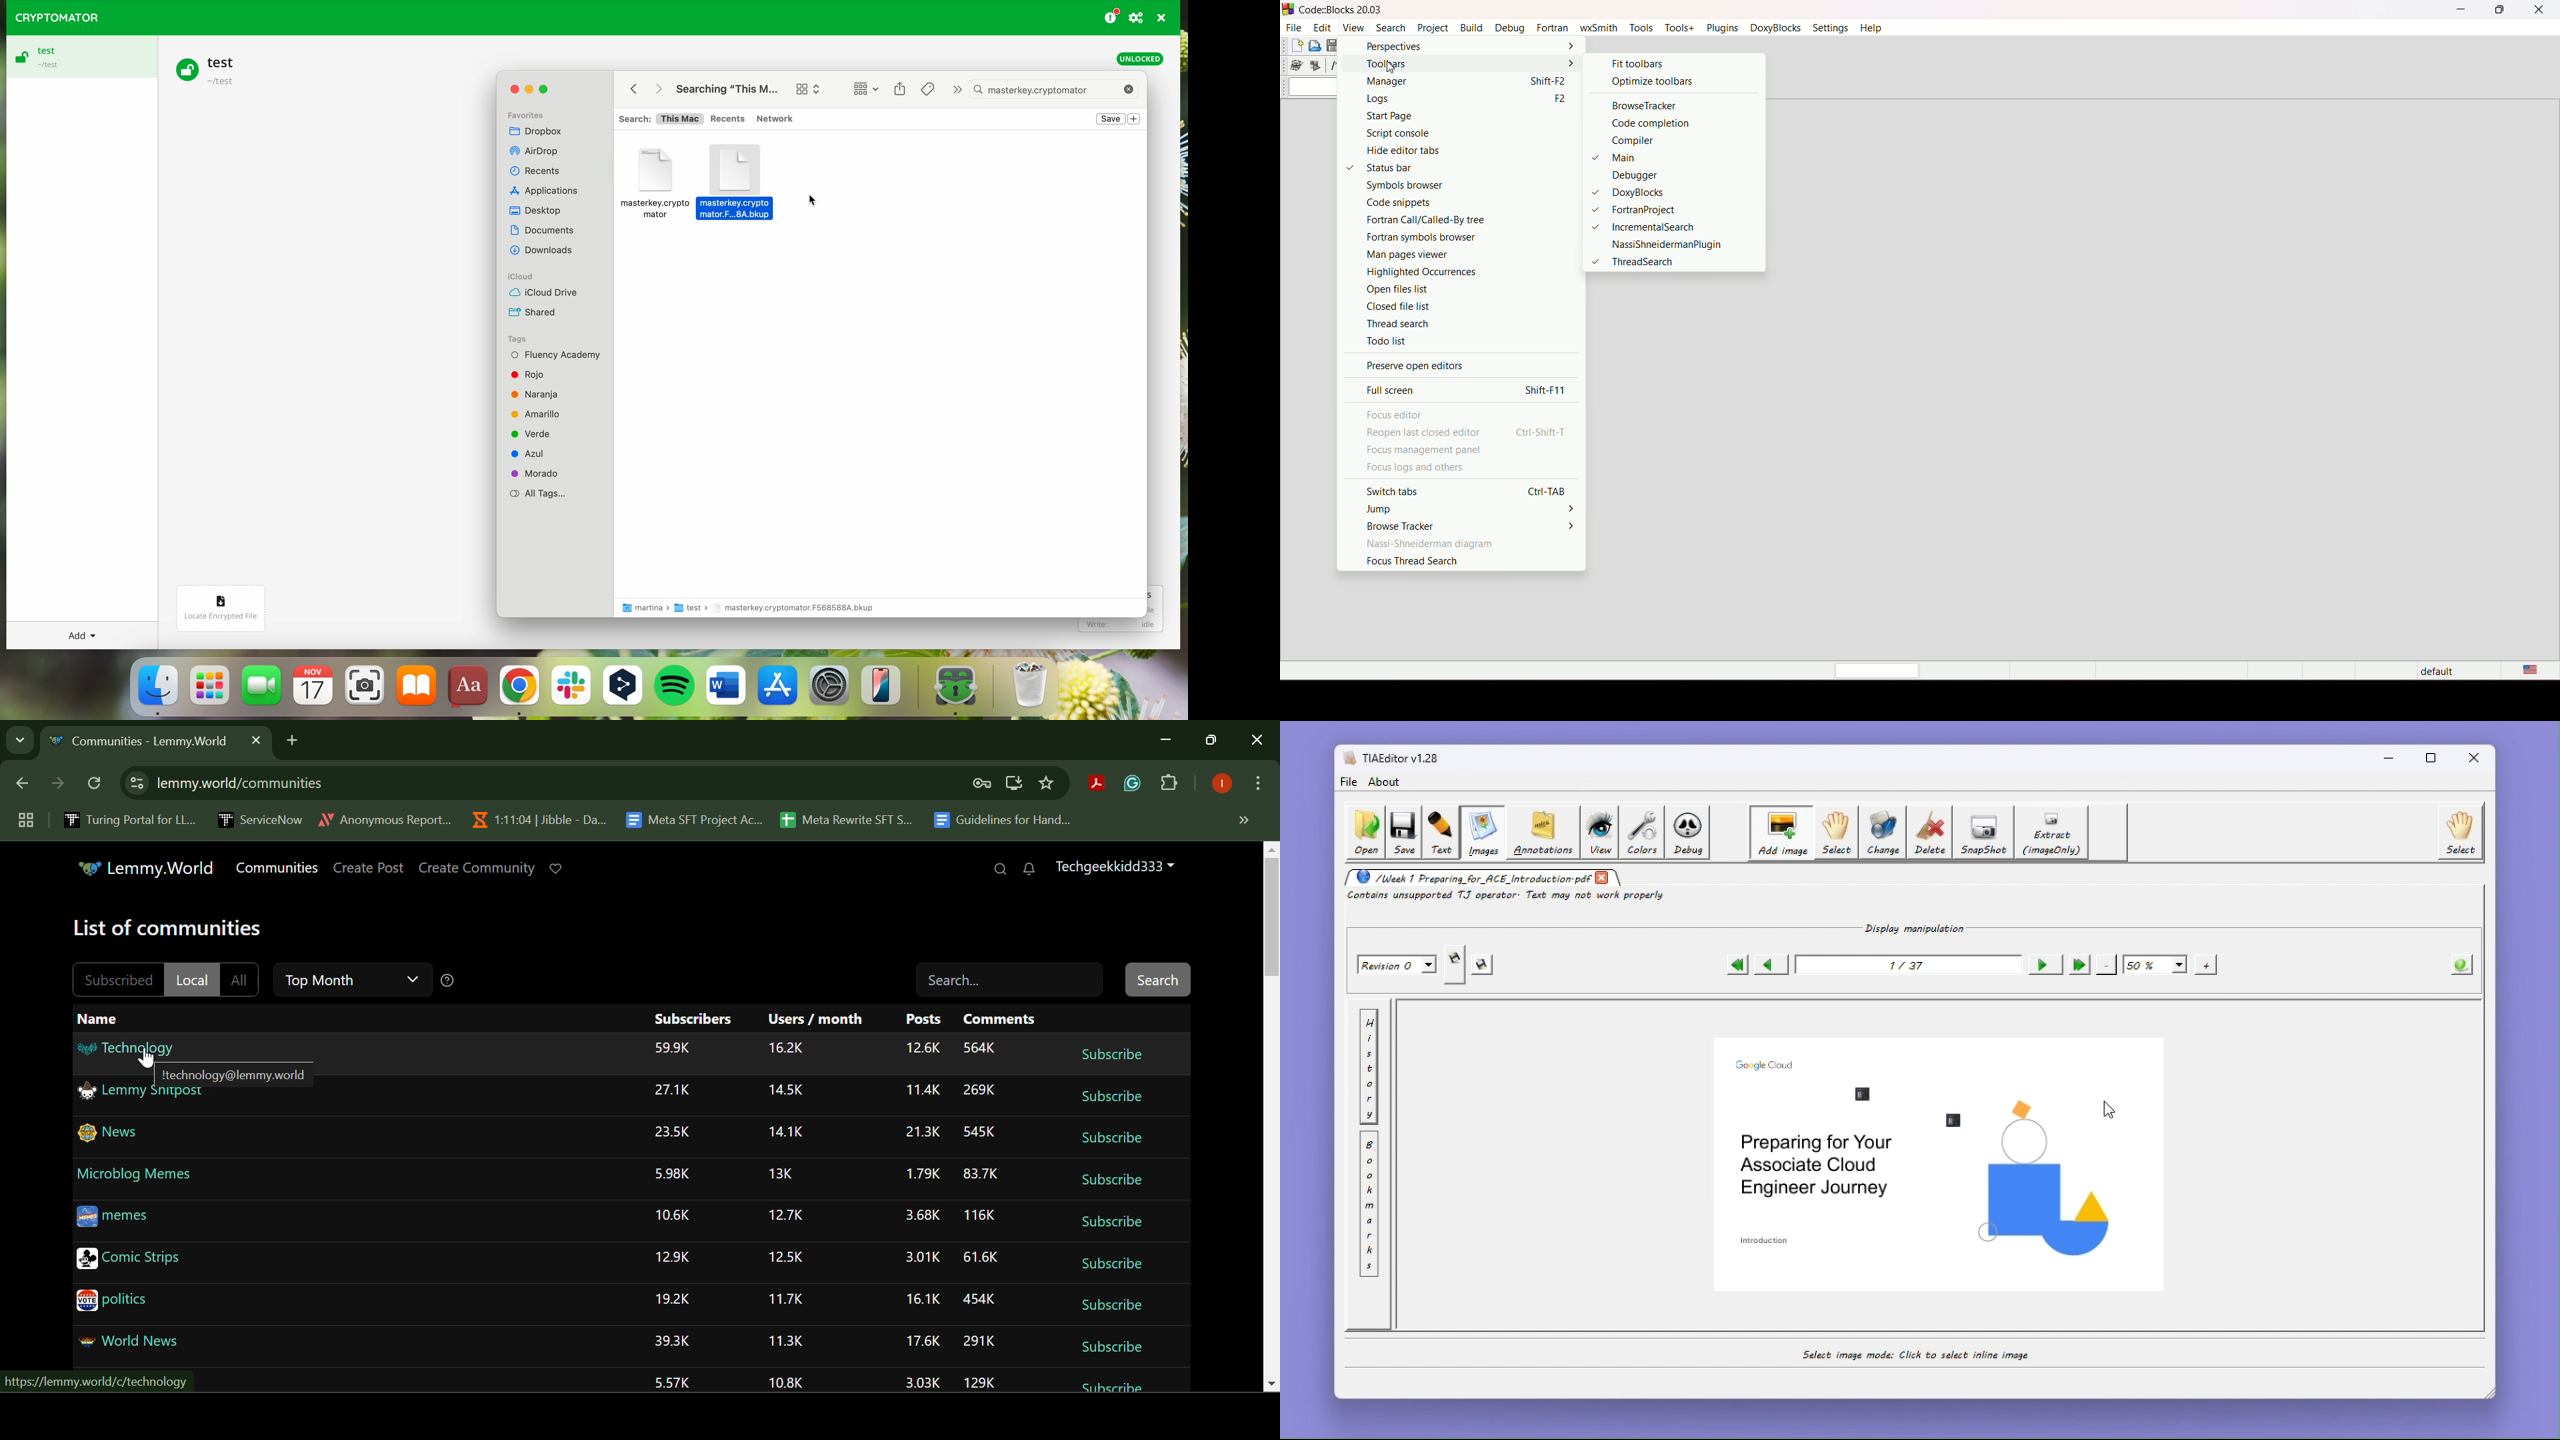 Image resolution: width=2576 pixels, height=1456 pixels. What do you see at coordinates (787, 1215) in the screenshot?
I see `Users/month Column Values` at bounding box center [787, 1215].